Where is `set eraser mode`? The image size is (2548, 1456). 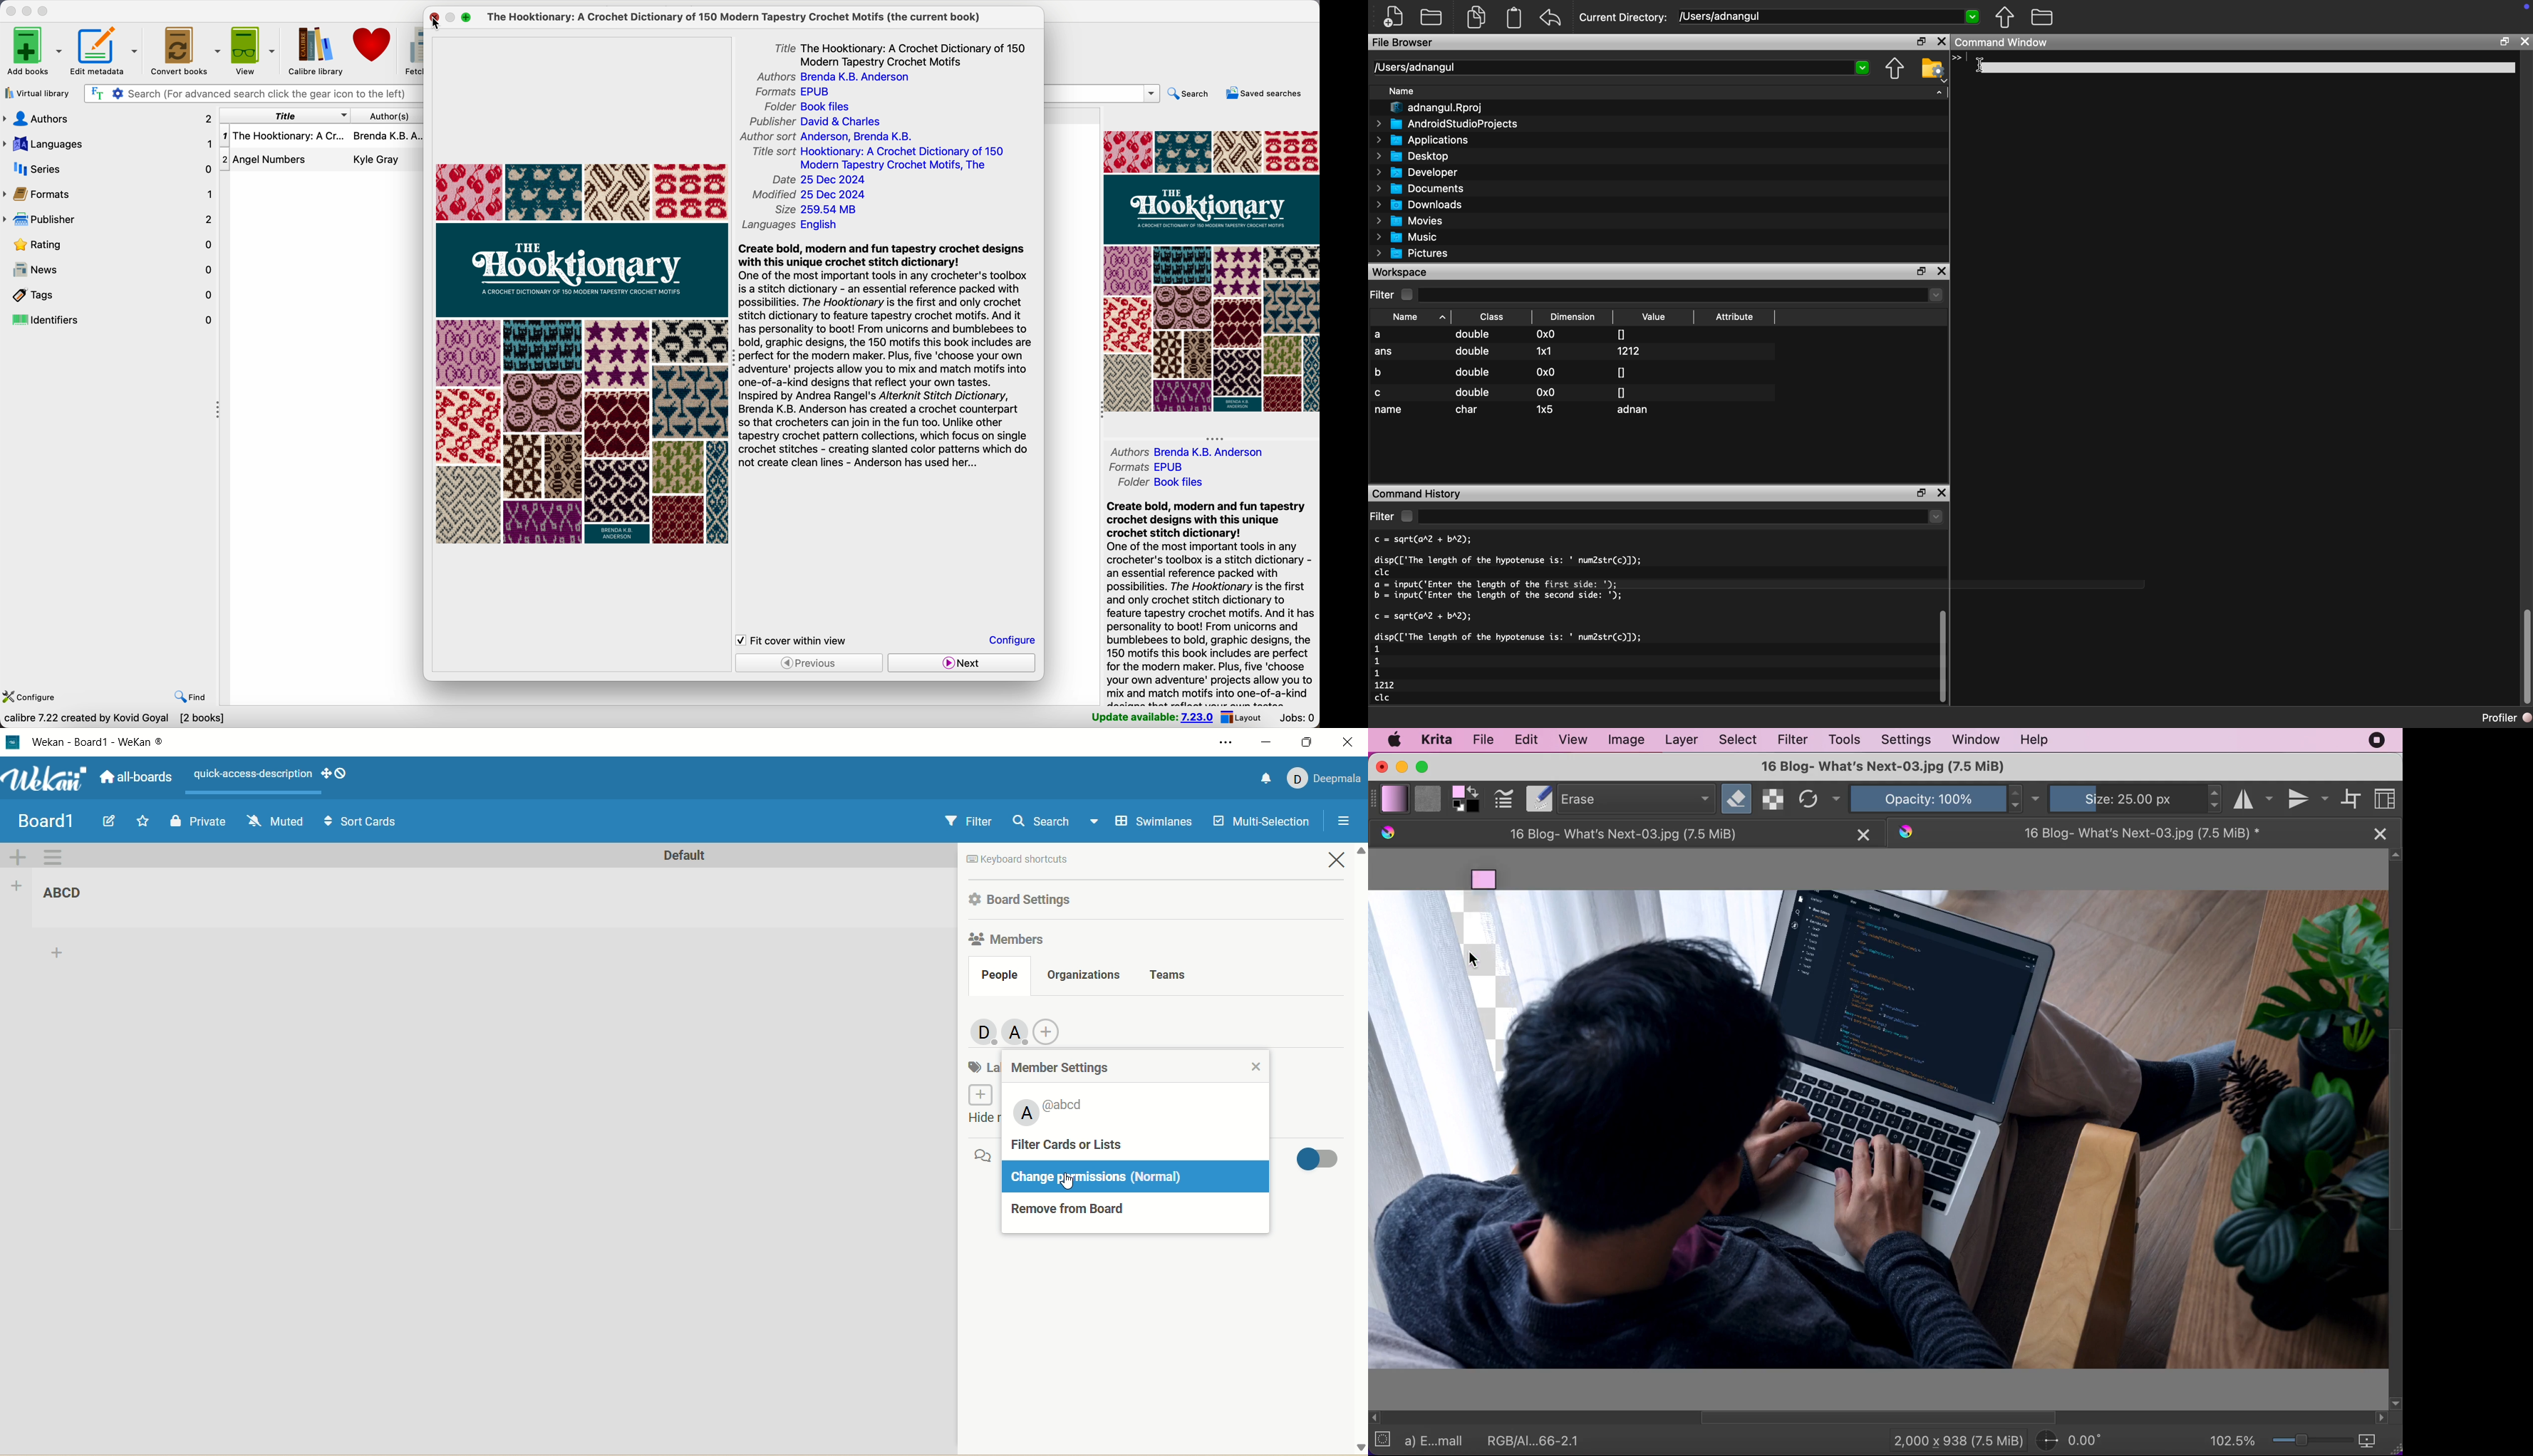
set eraser mode is located at coordinates (1737, 798).